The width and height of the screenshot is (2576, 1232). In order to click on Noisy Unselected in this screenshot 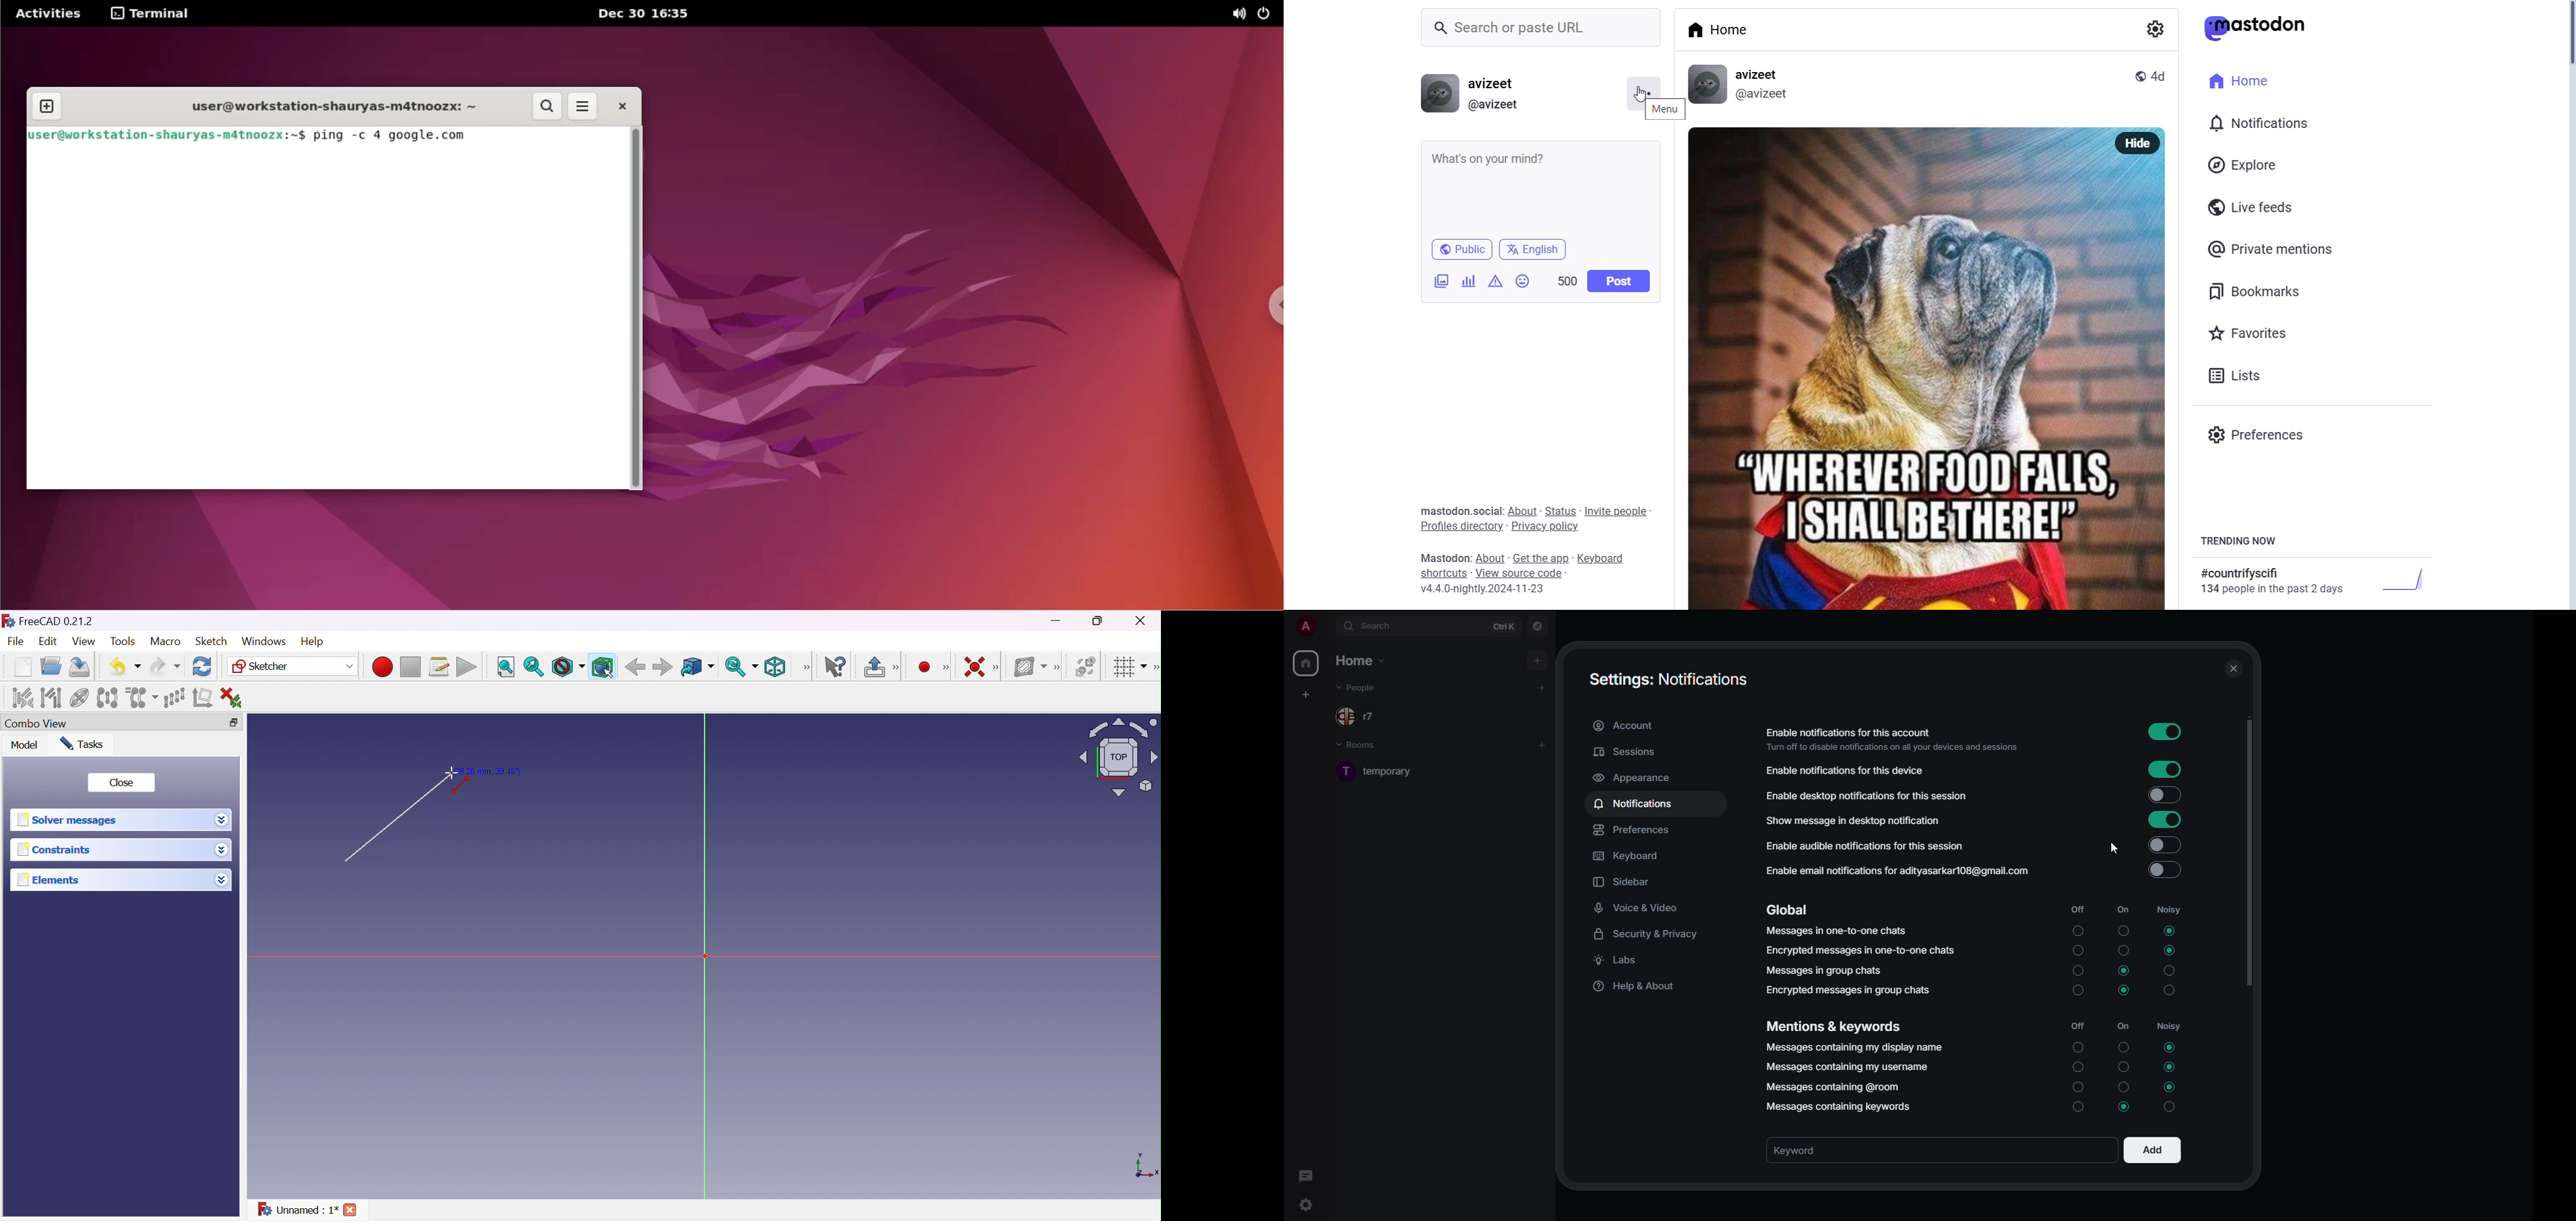, I will do `click(2171, 990)`.